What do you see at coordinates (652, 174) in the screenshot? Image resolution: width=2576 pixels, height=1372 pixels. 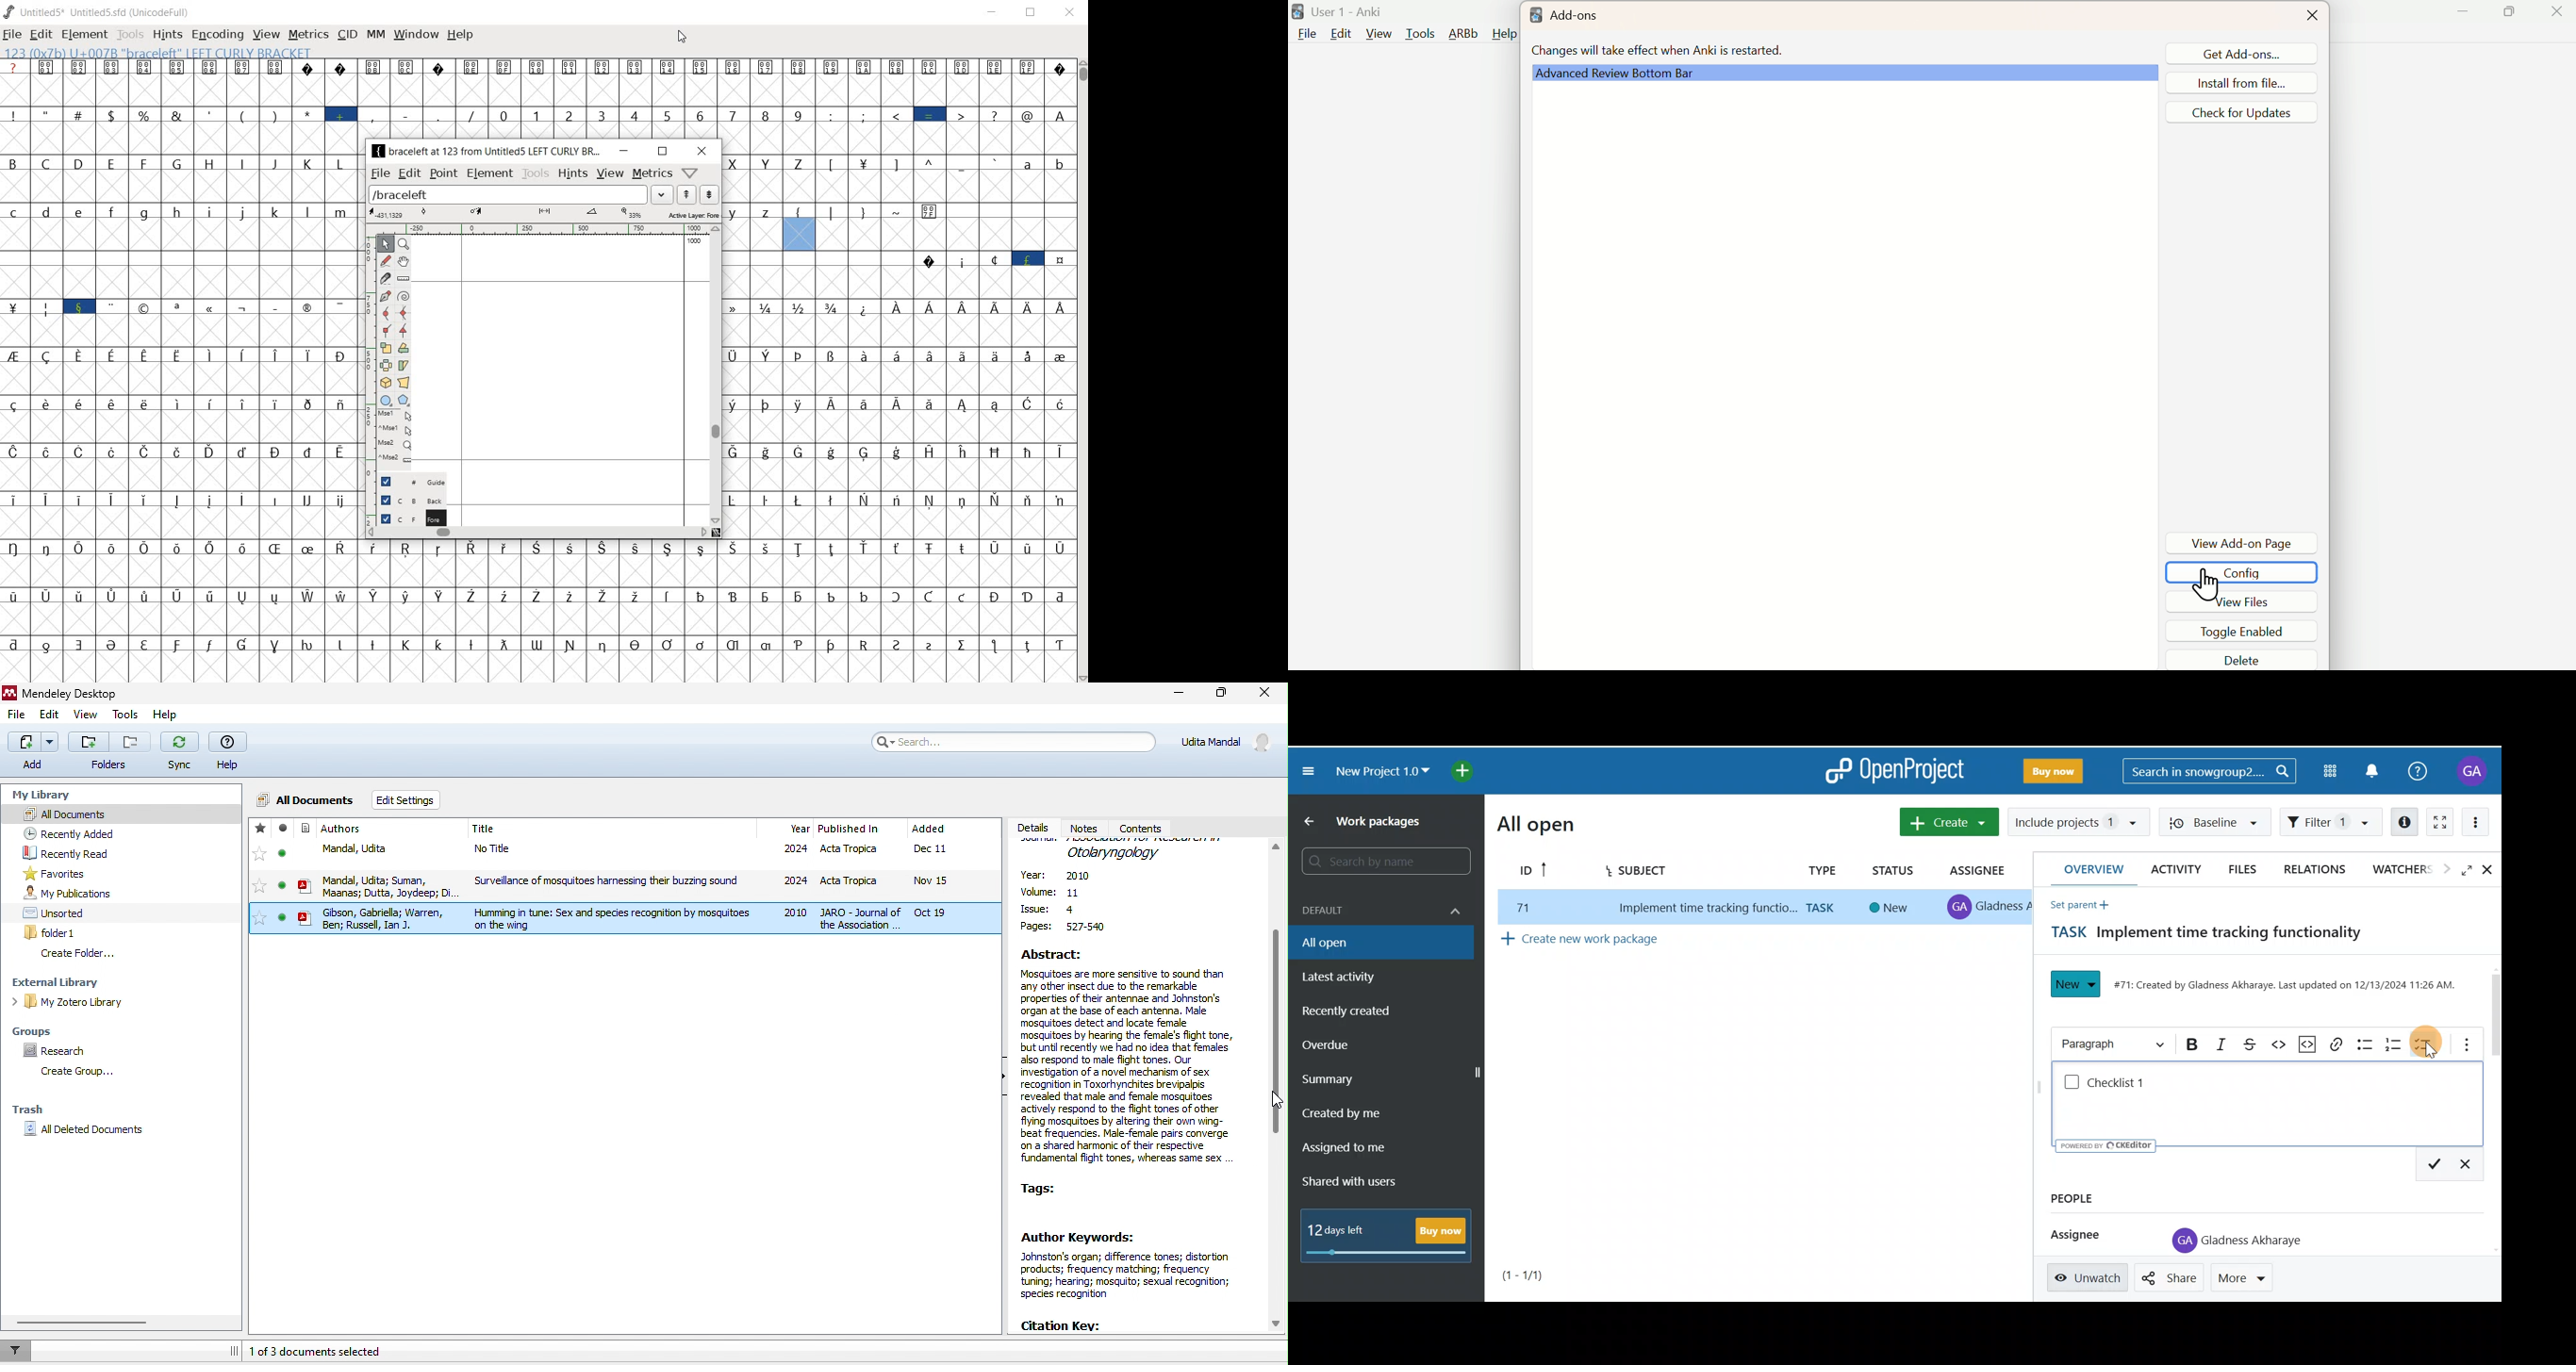 I see `metrics` at bounding box center [652, 174].